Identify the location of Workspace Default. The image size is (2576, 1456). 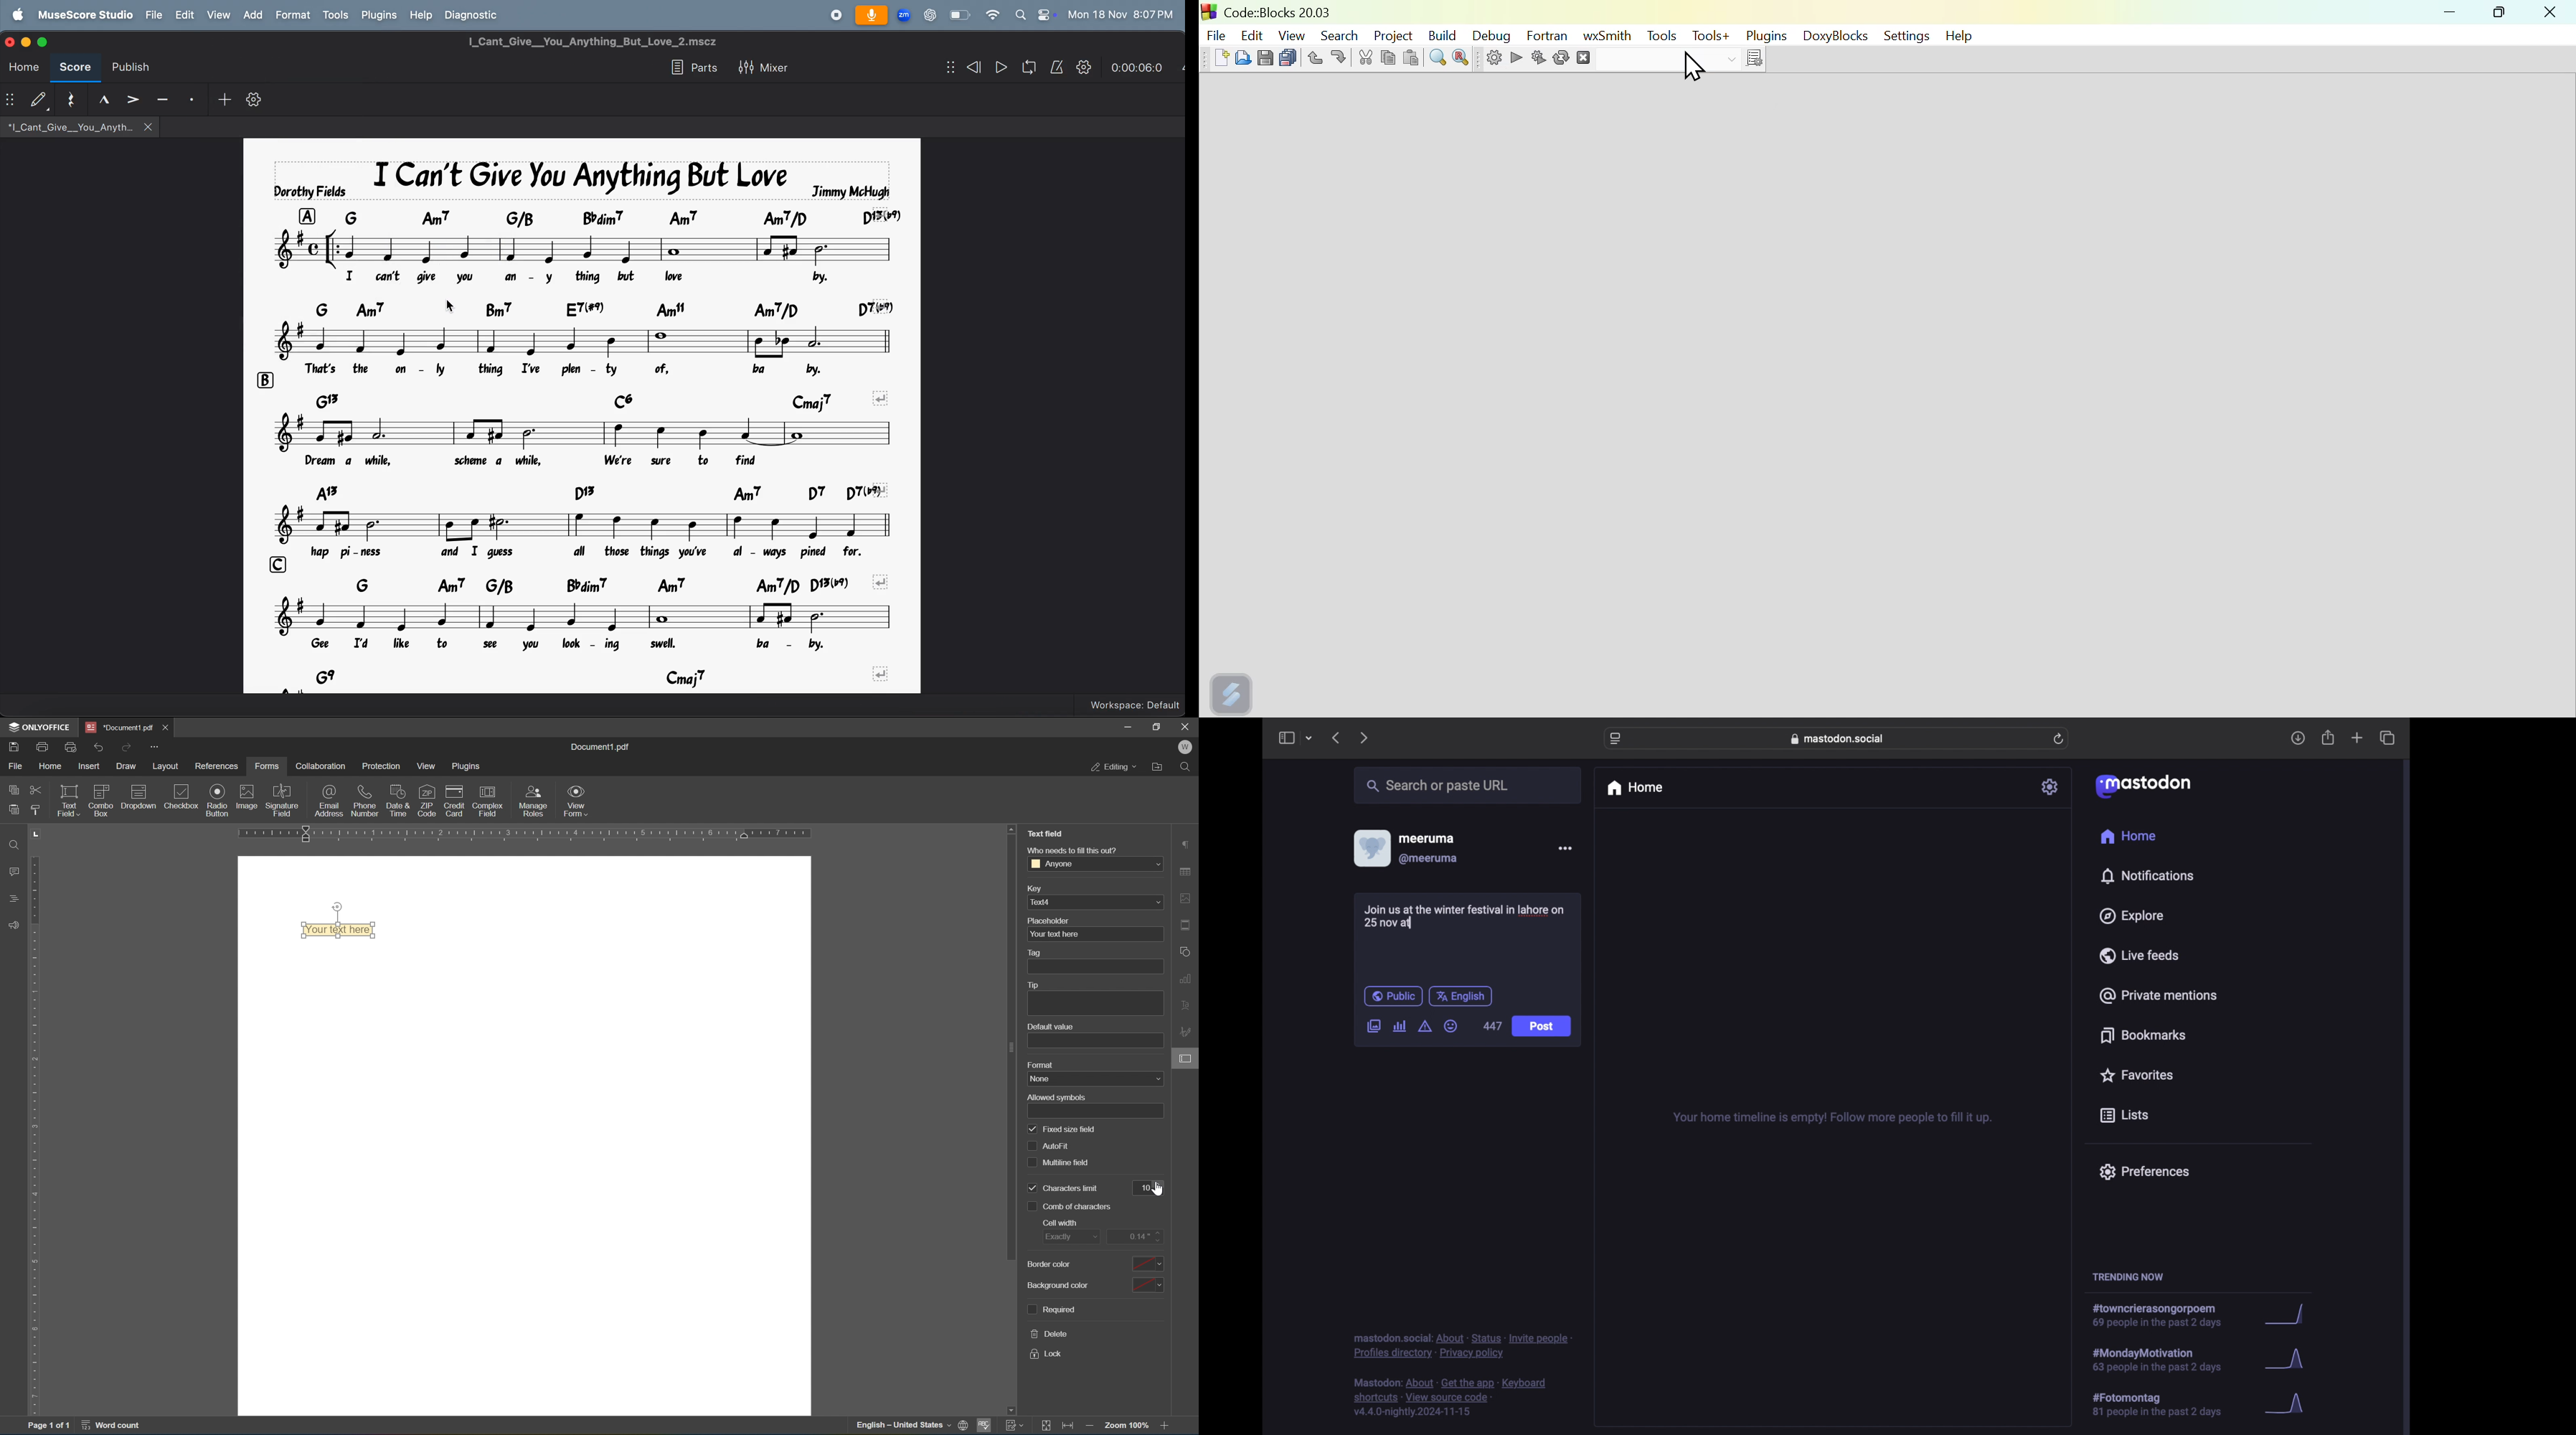
(1135, 706).